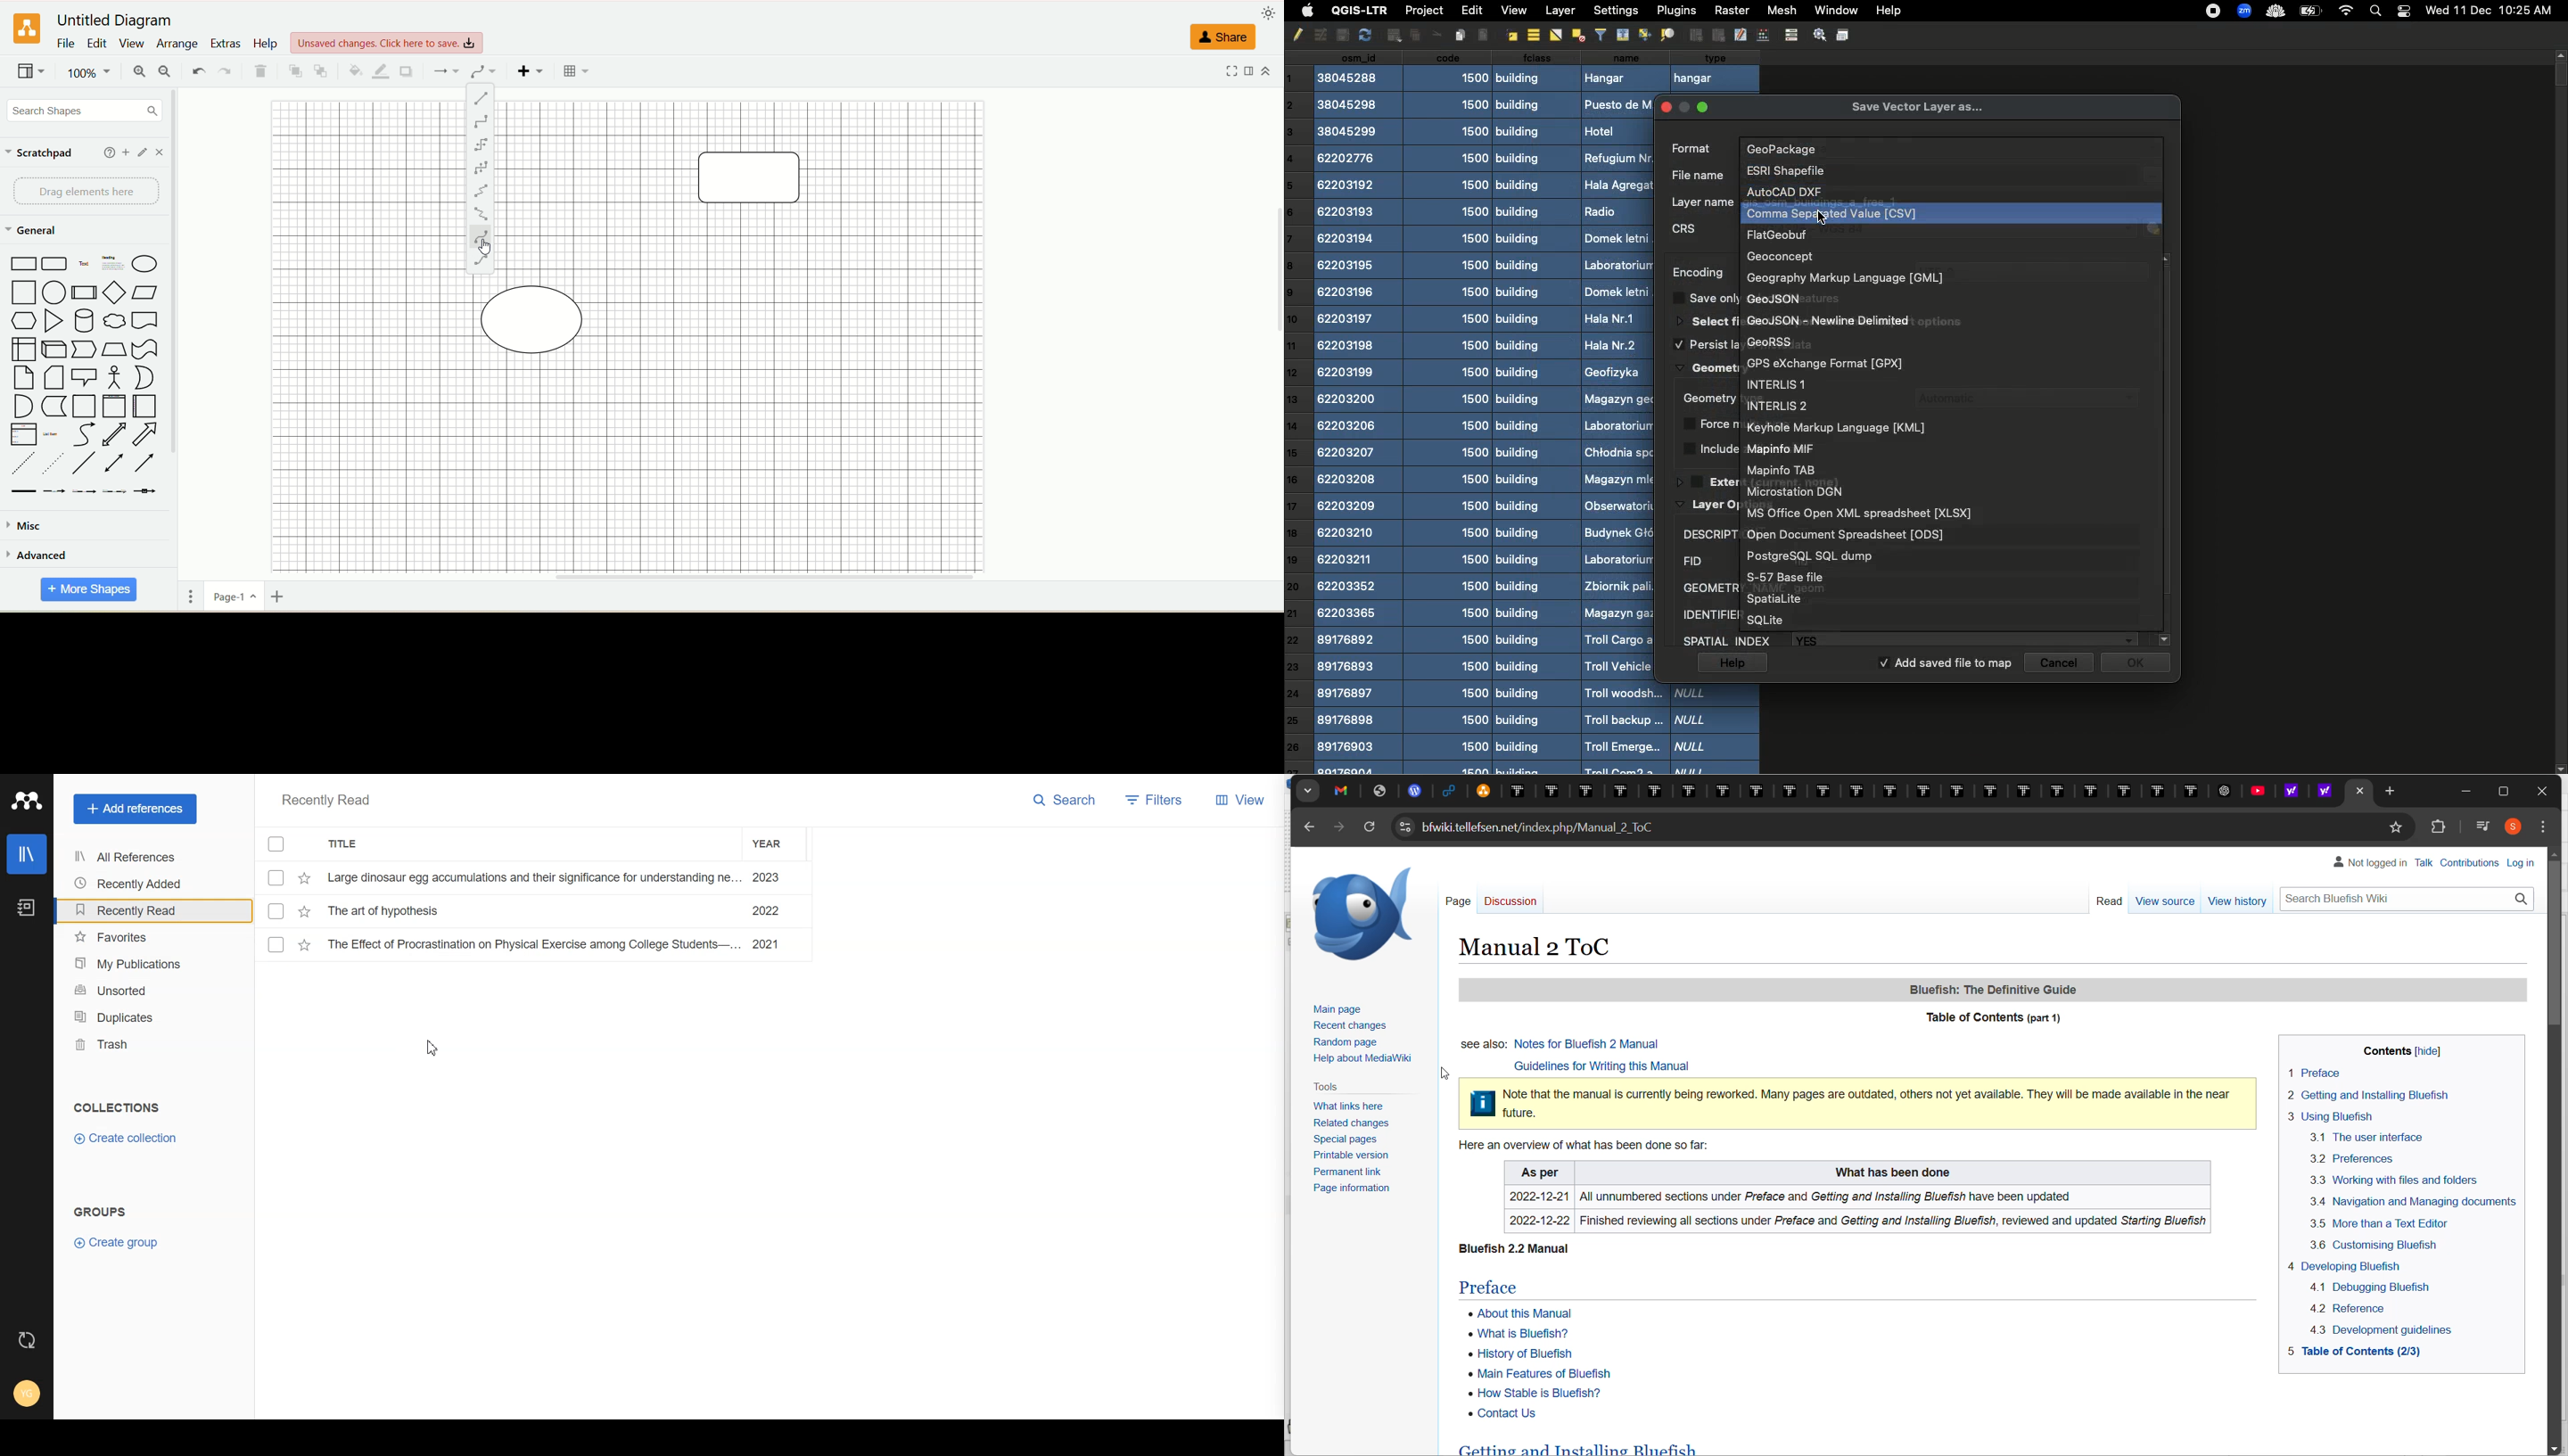 This screenshot has height=1456, width=2576. Describe the element at coordinates (728, 577) in the screenshot. I see `horizontal scroll bar` at that location.